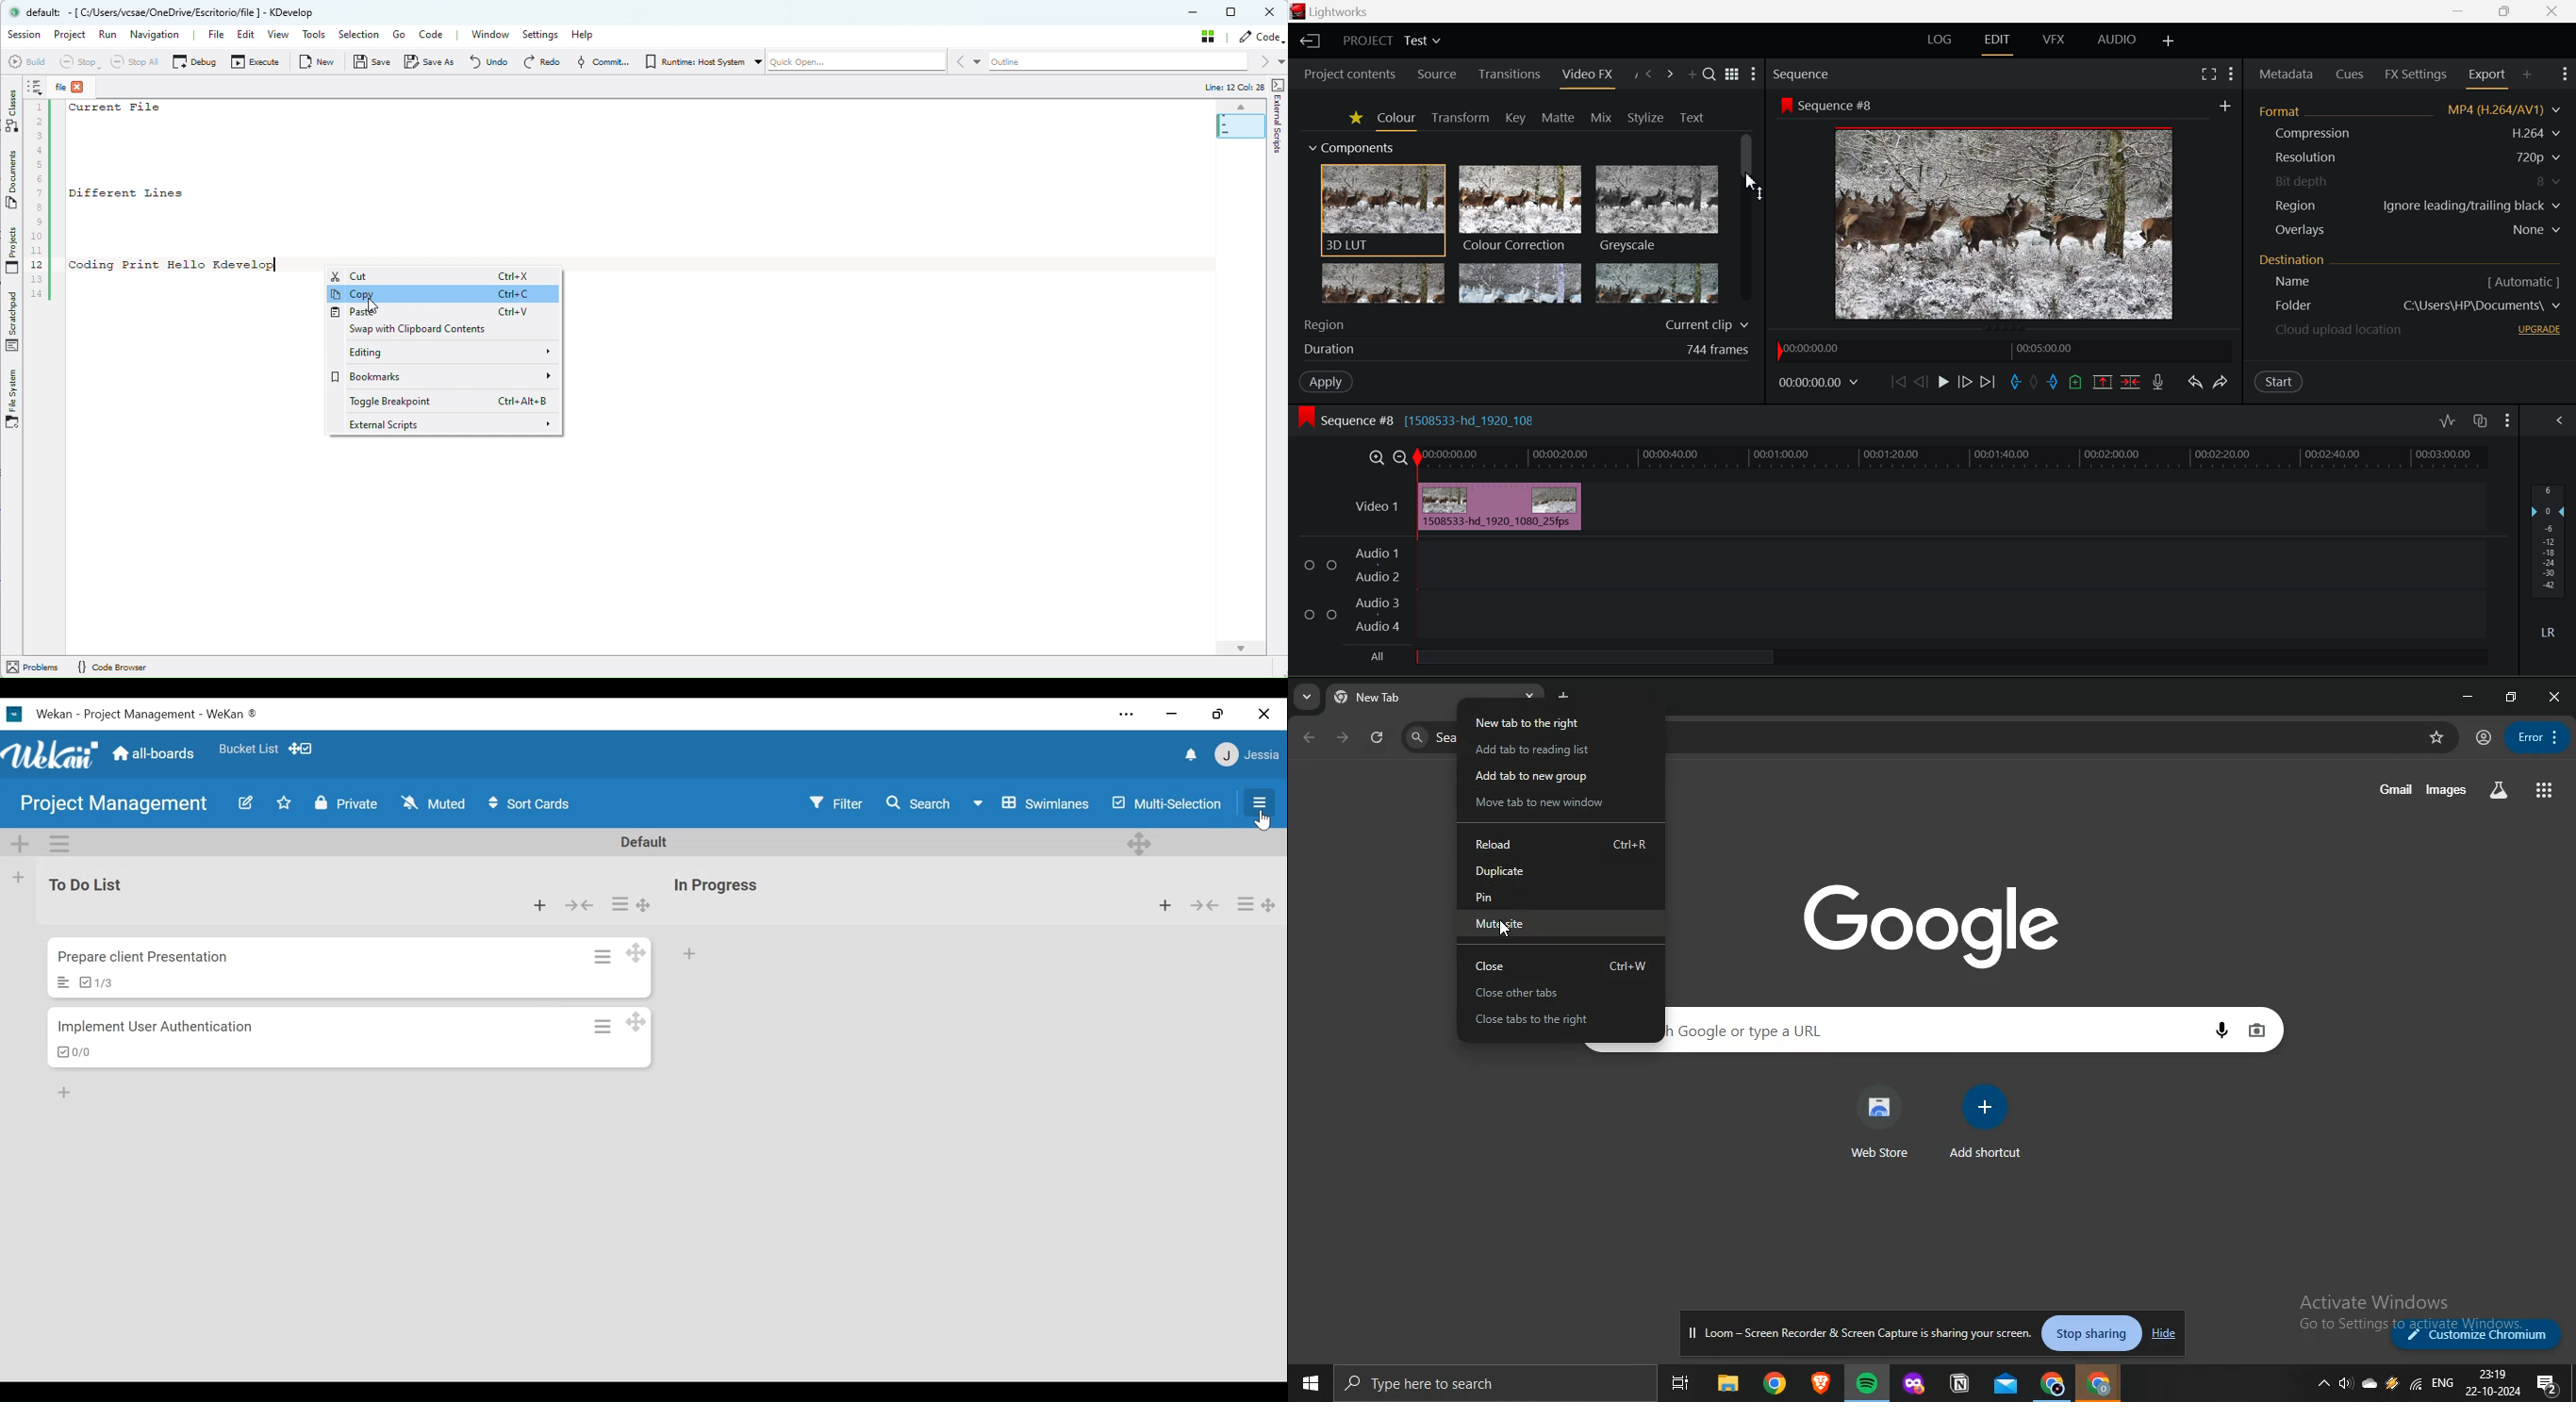  What do you see at coordinates (2508, 419) in the screenshot?
I see `Show Settings` at bounding box center [2508, 419].